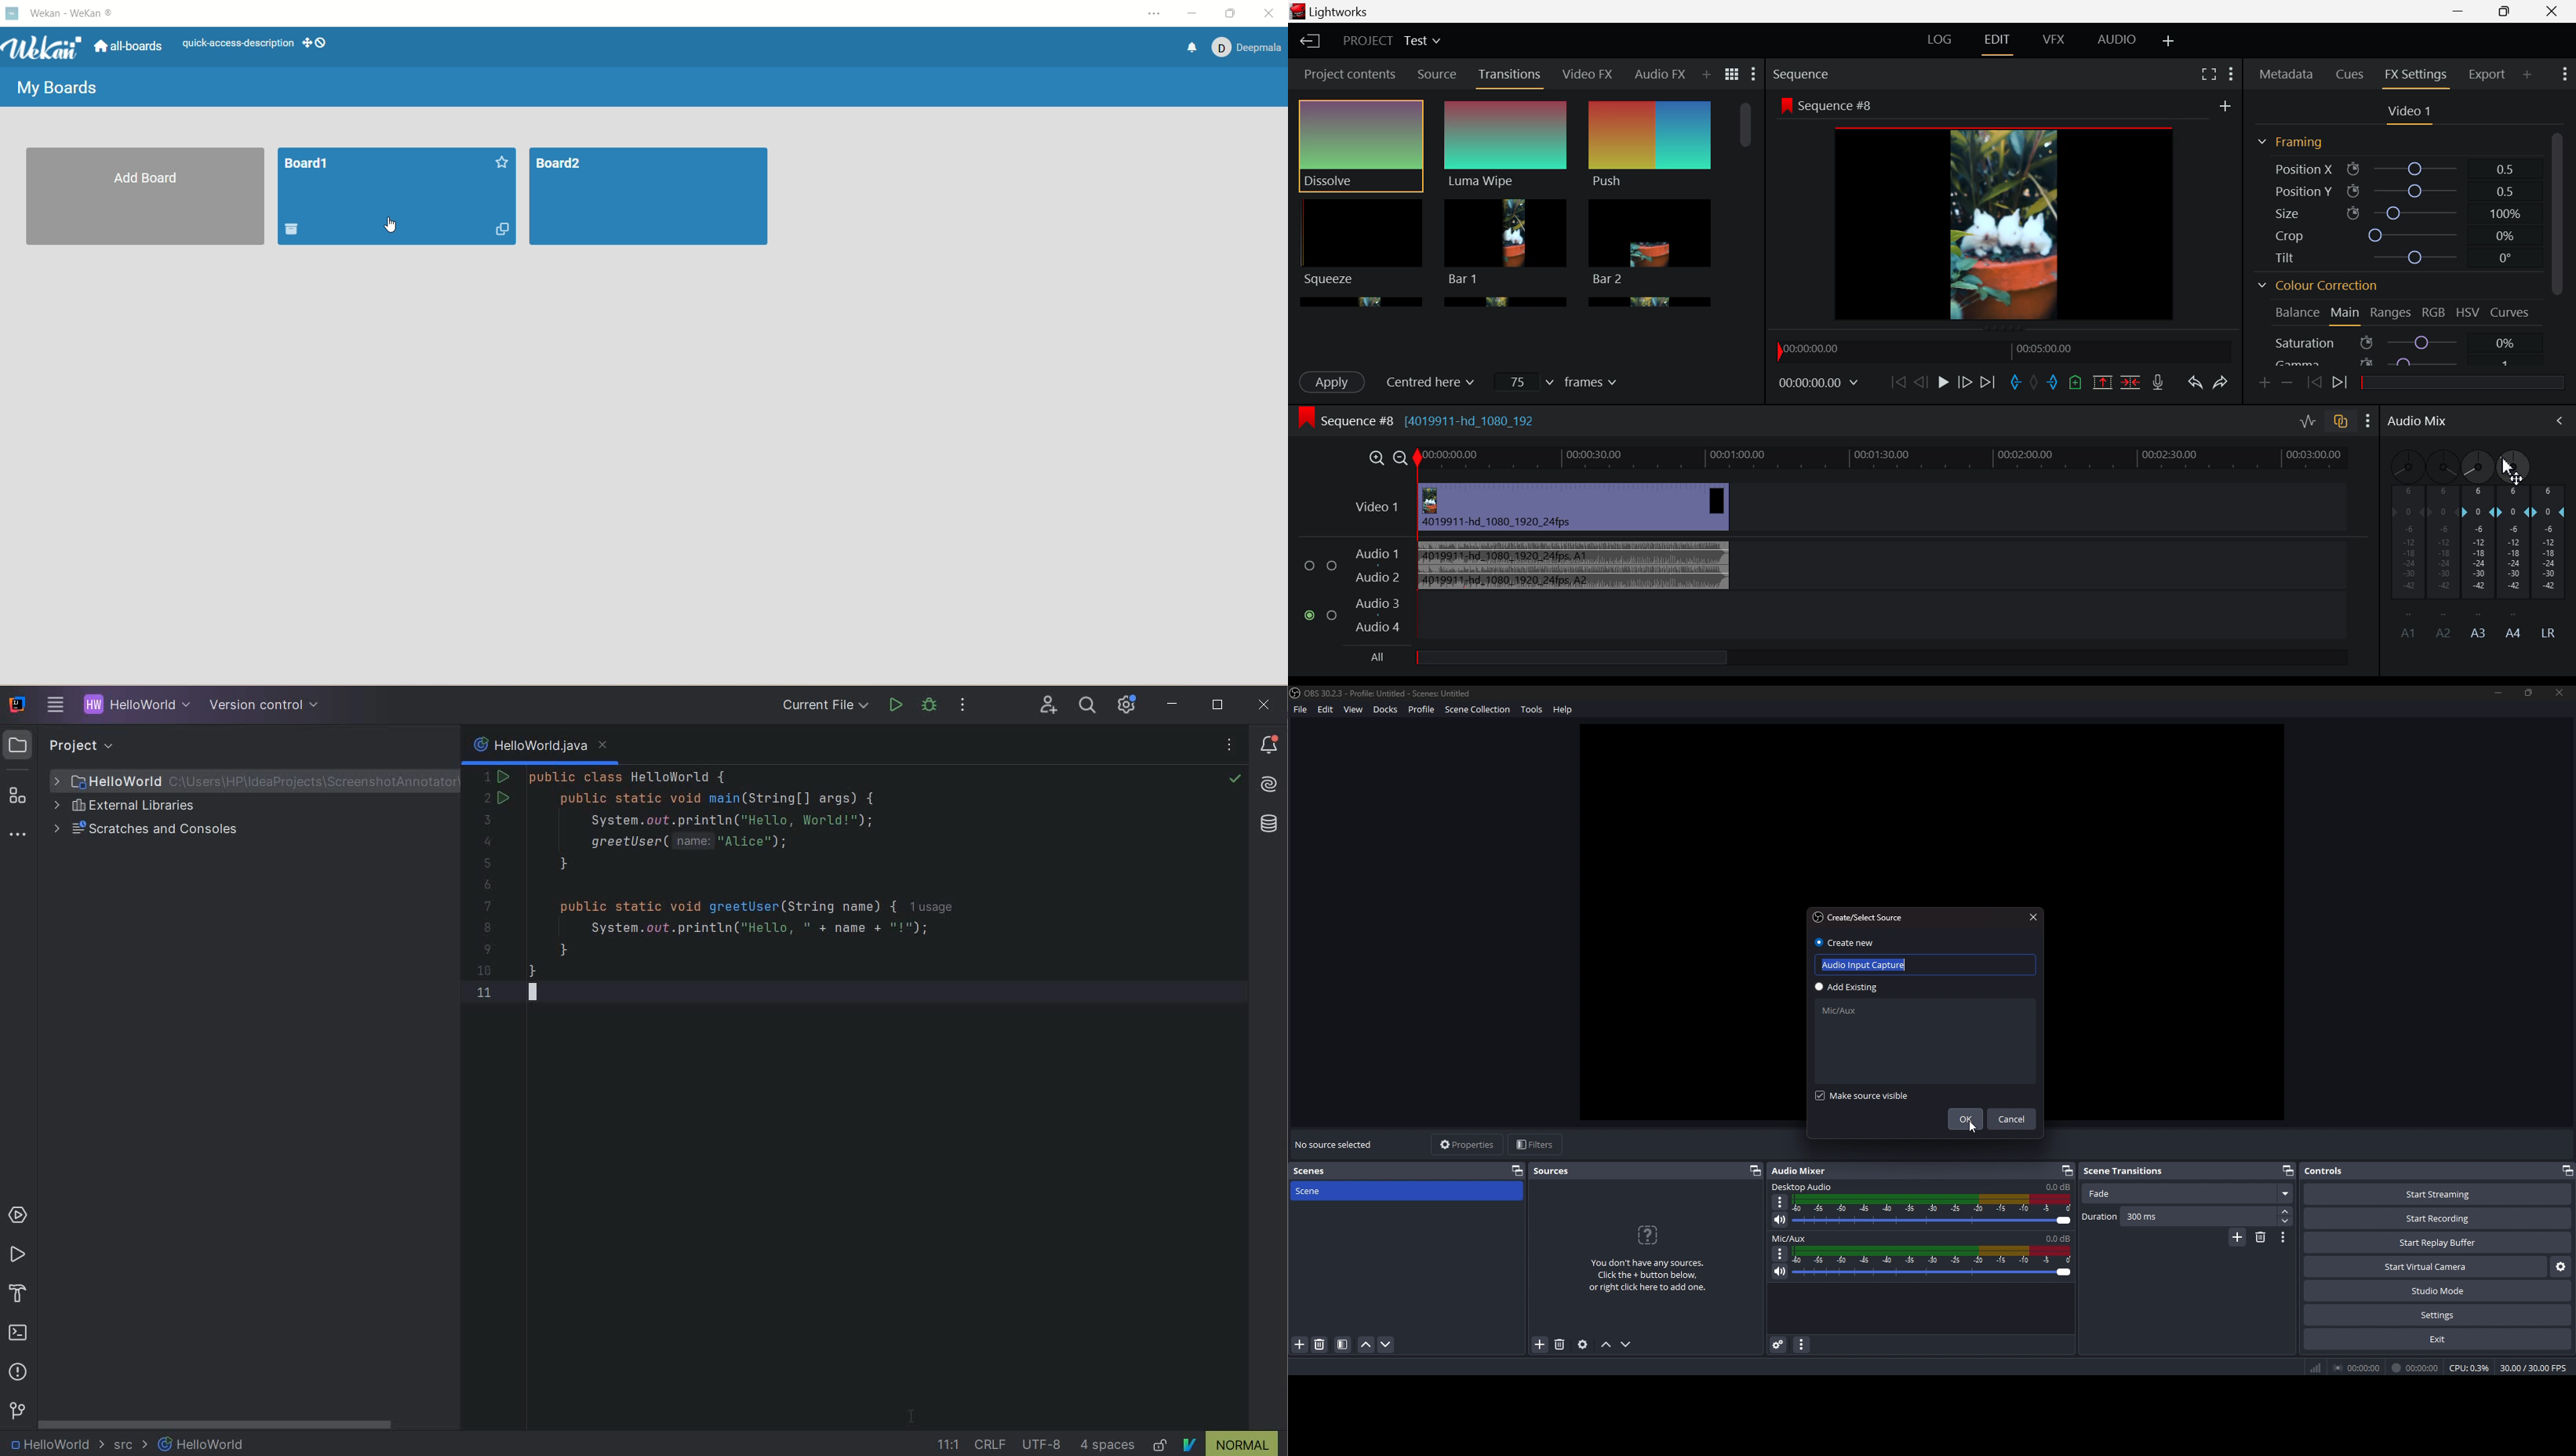 The height and width of the screenshot is (1456, 2576). What do you see at coordinates (2033, 918) in the screenshot?
I see `close` at bounding box center [2033, 918].